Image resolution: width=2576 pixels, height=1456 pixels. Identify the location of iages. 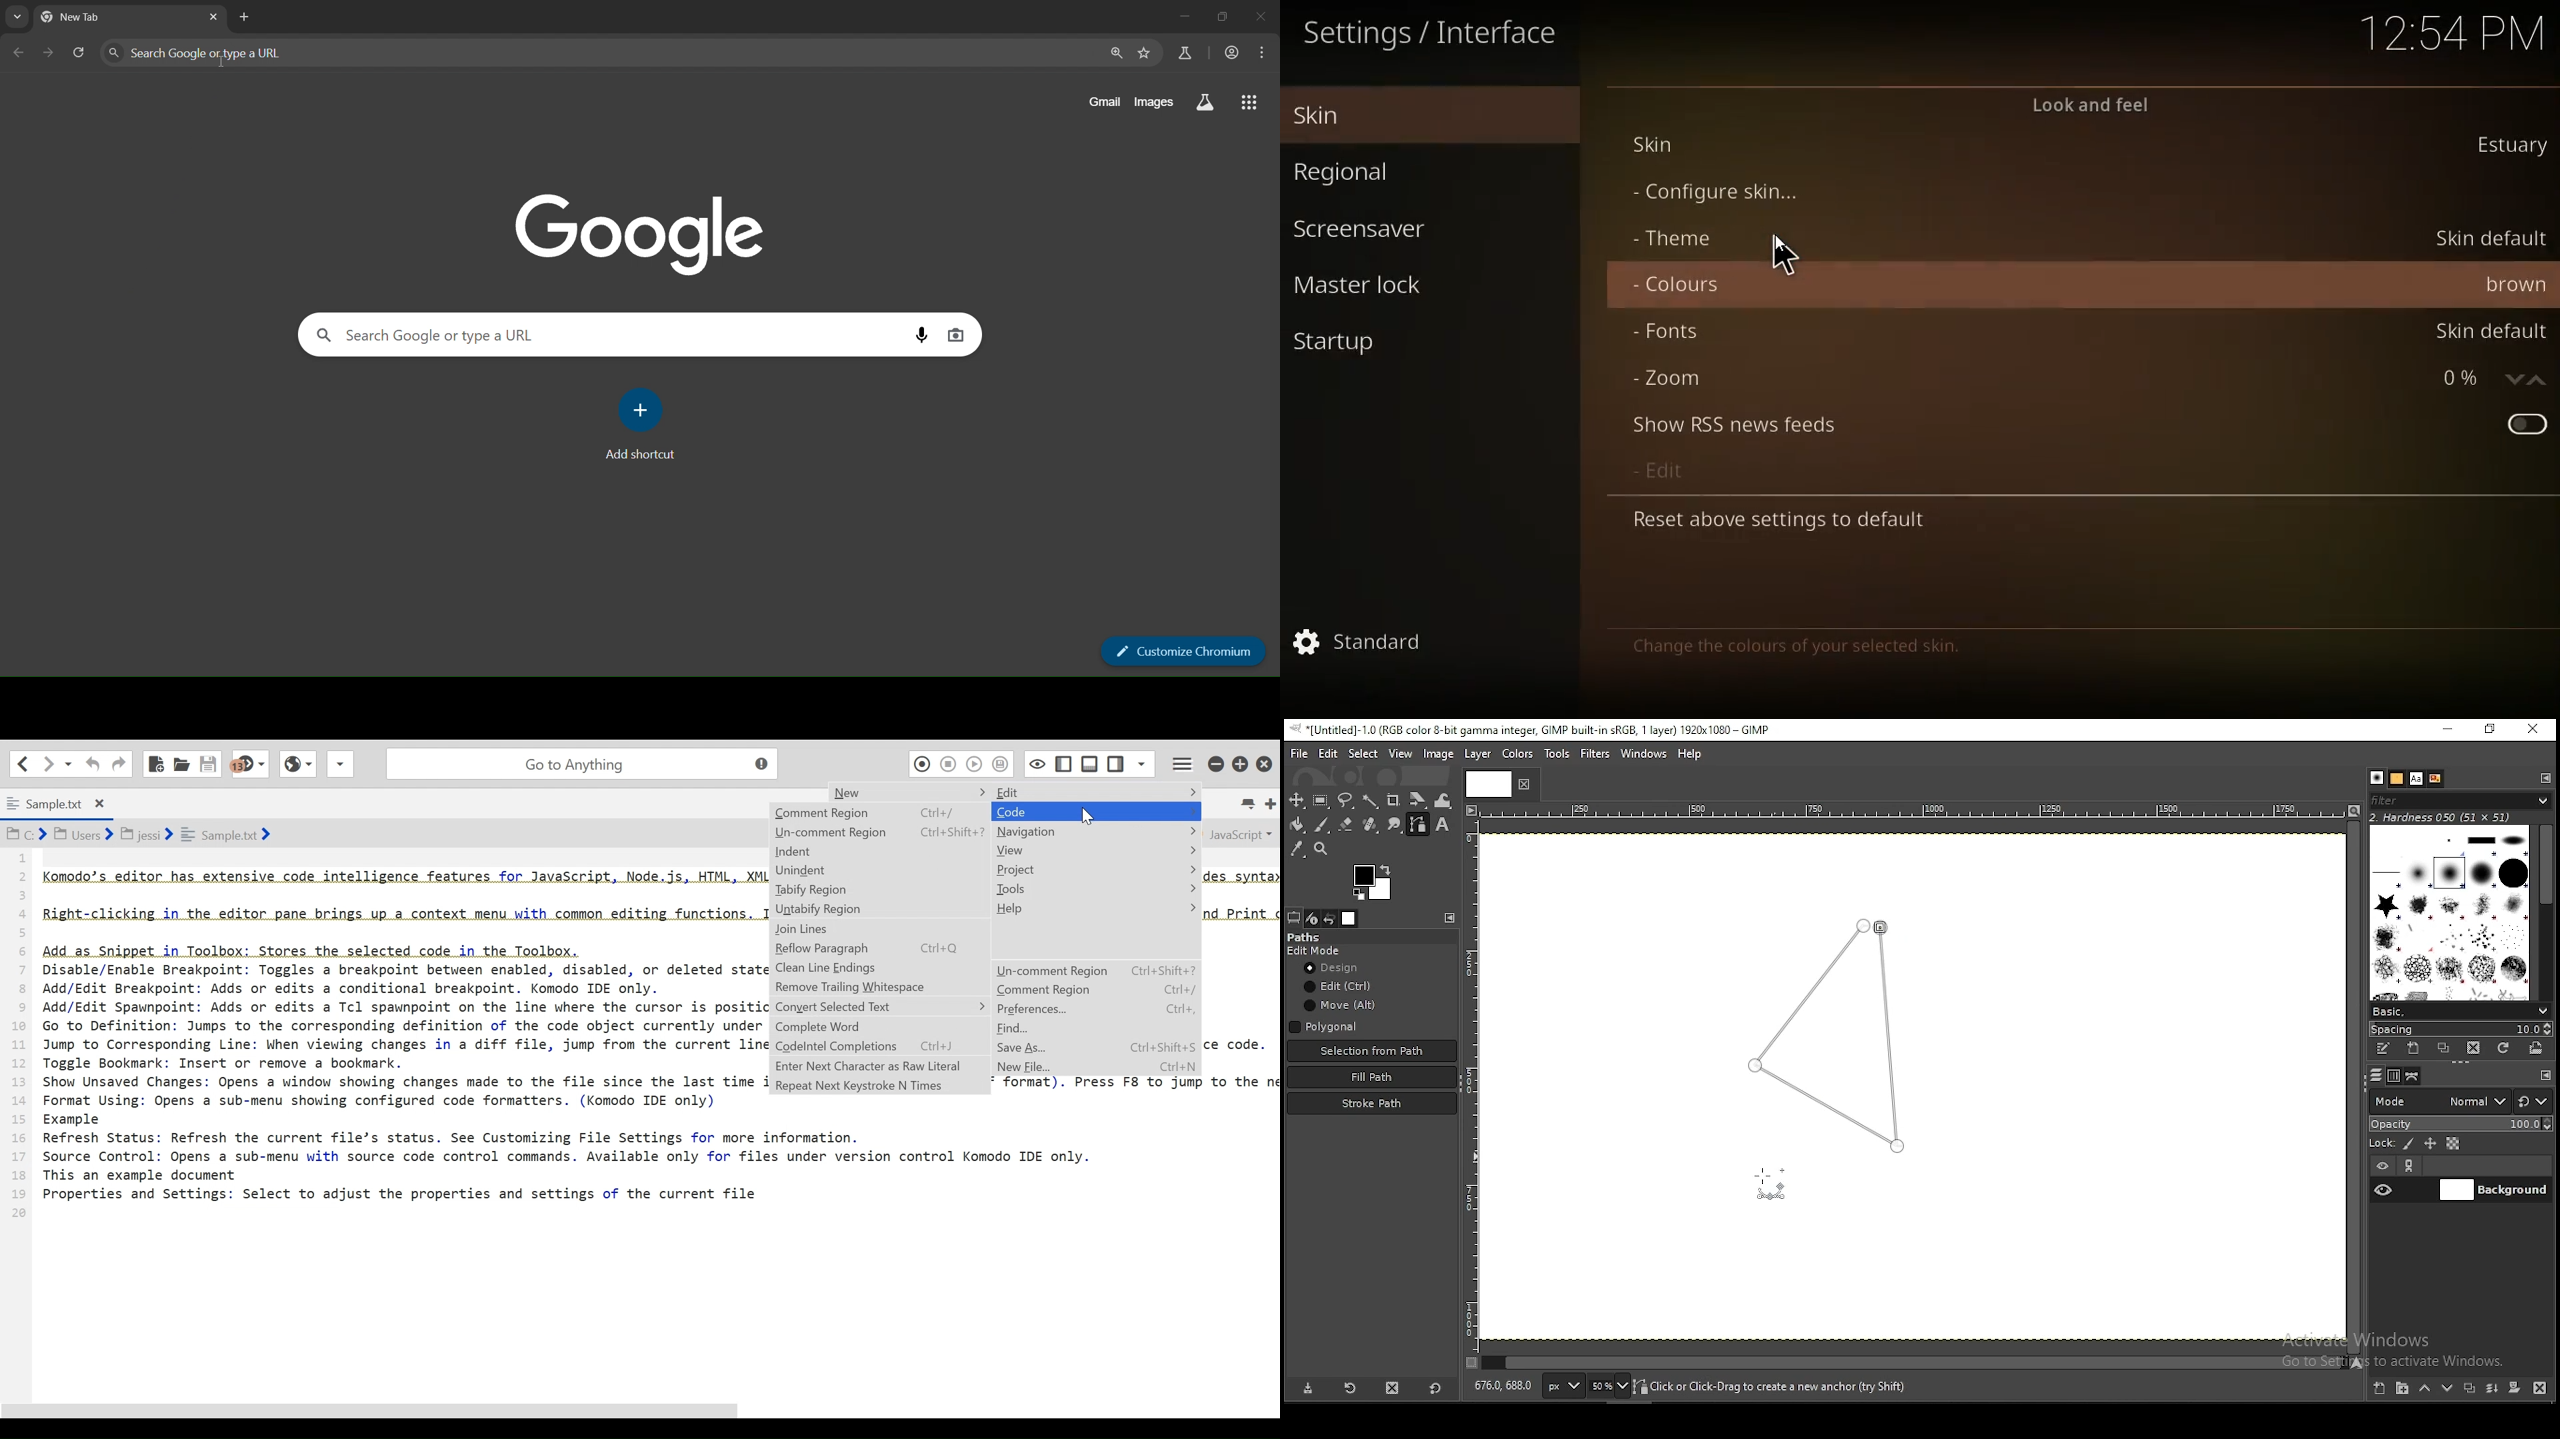
(1153, 105).